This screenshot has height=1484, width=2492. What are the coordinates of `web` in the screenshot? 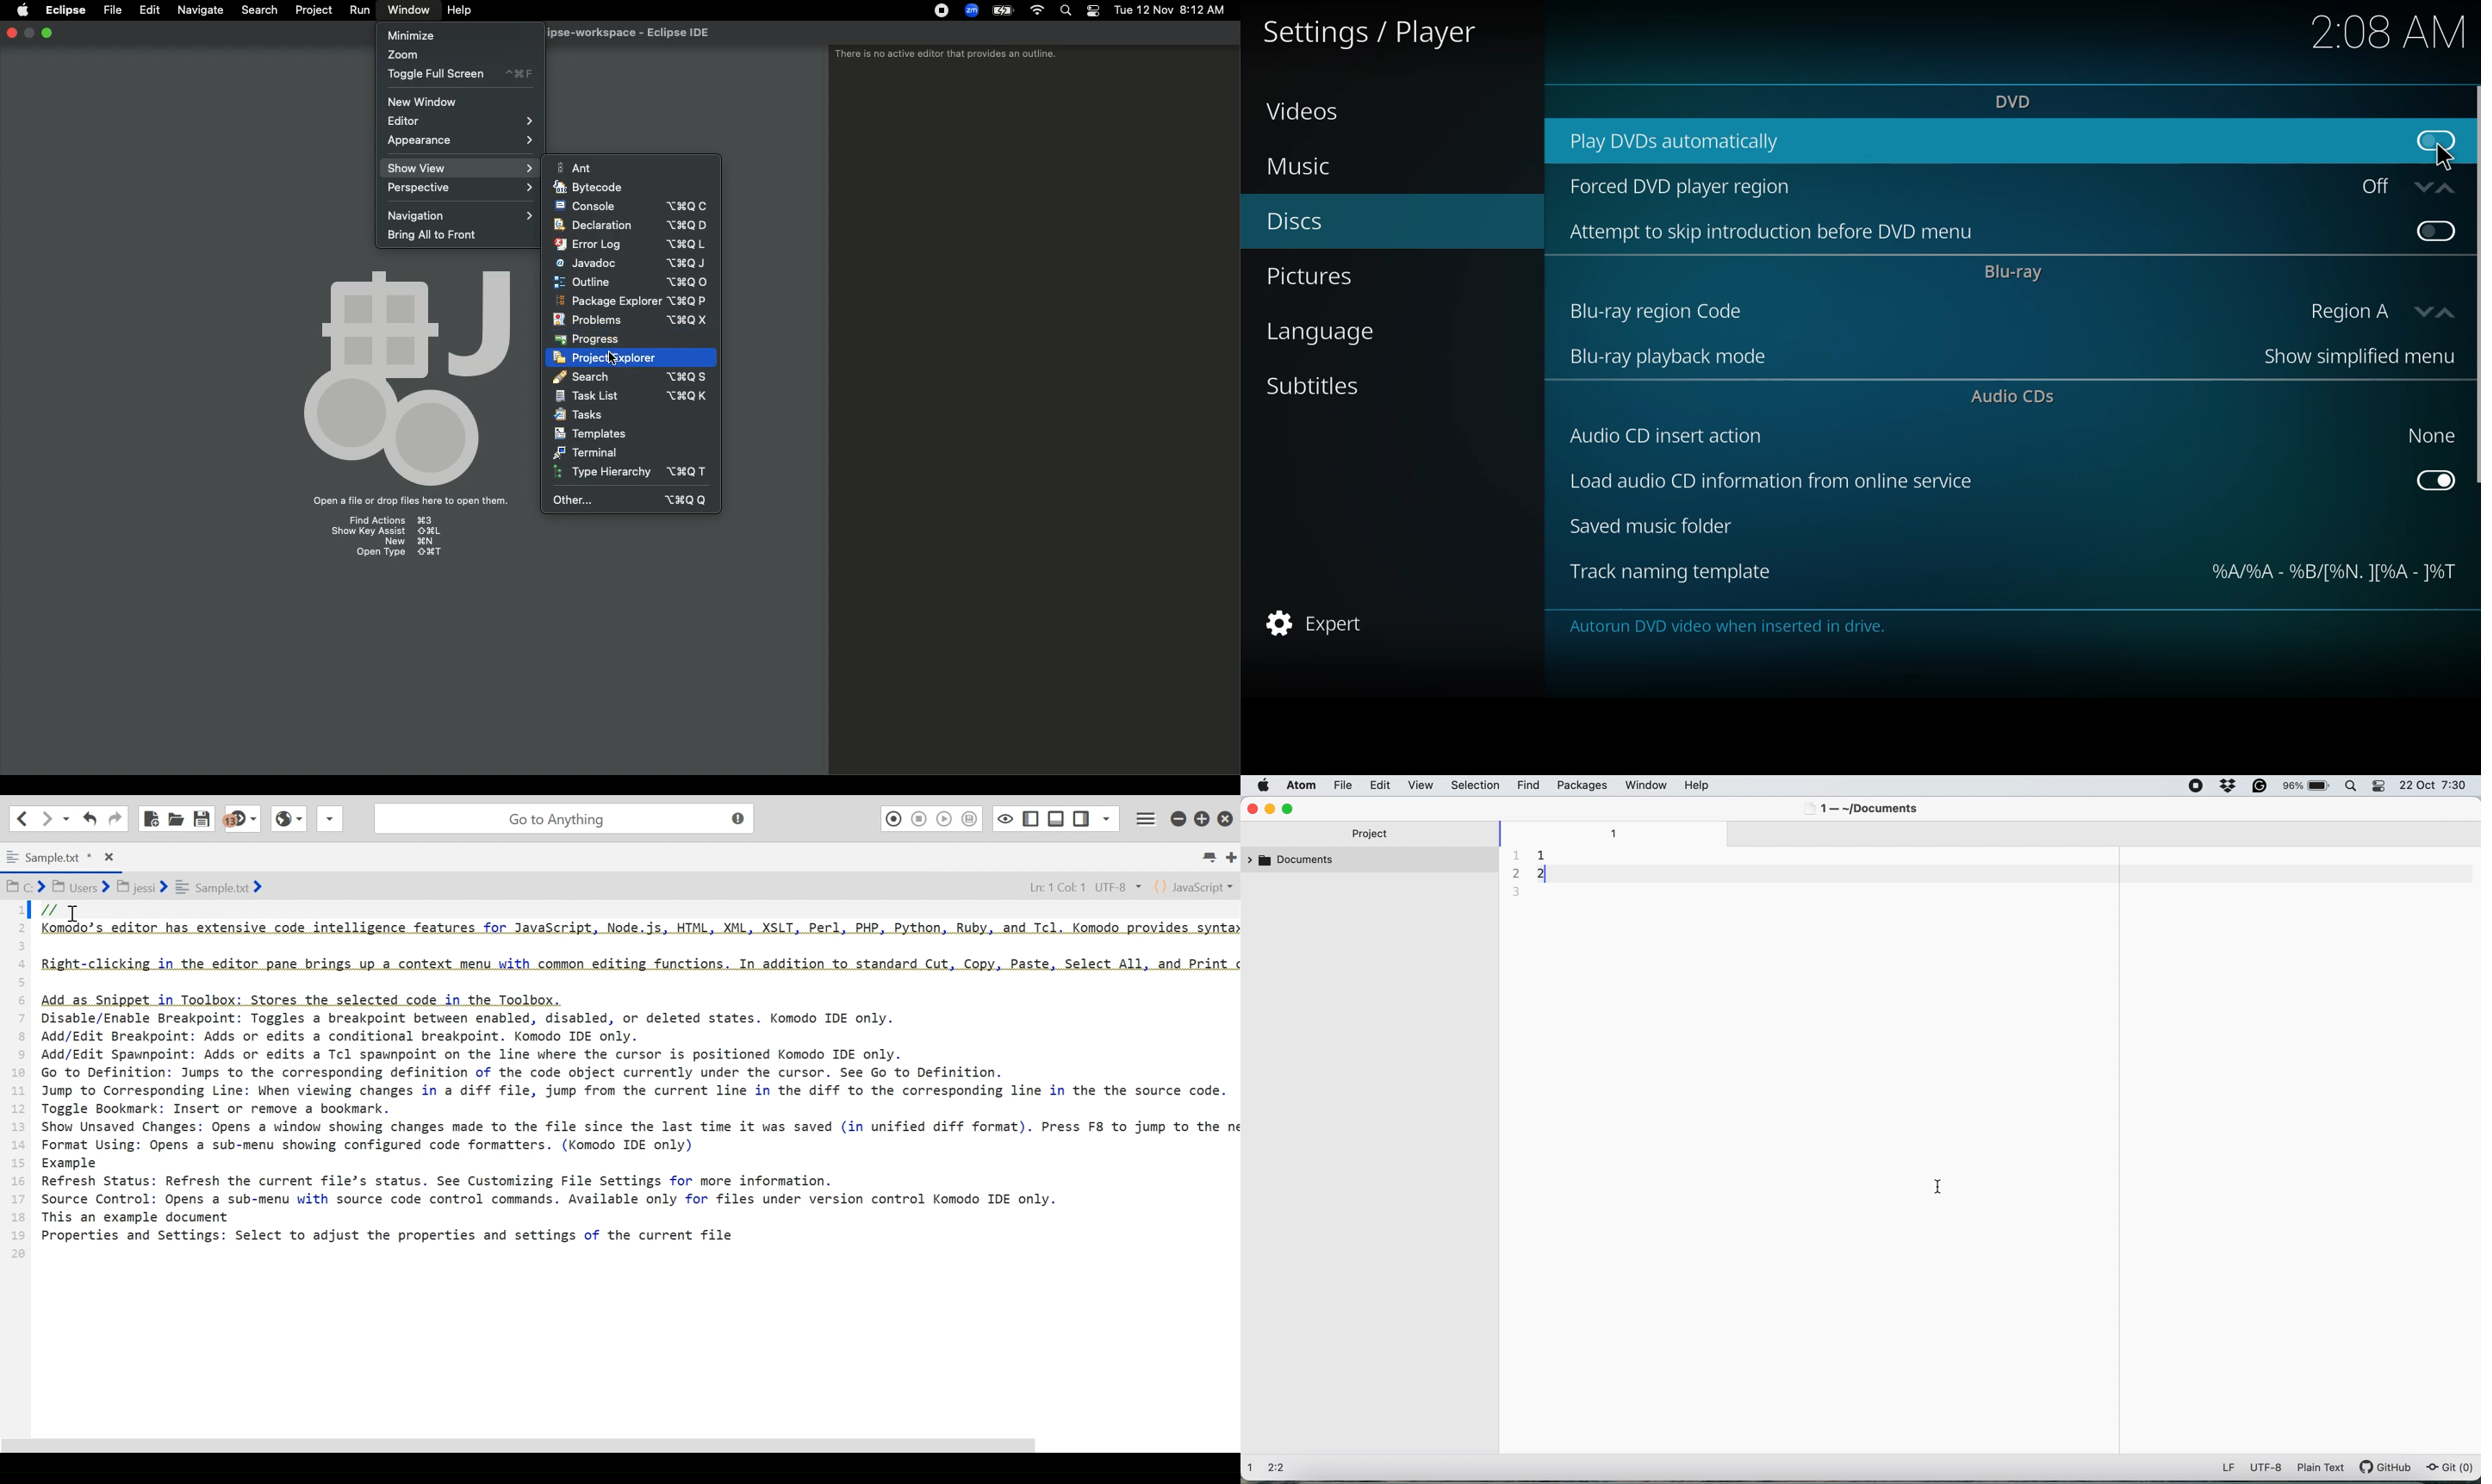 It's located at (287, 822).